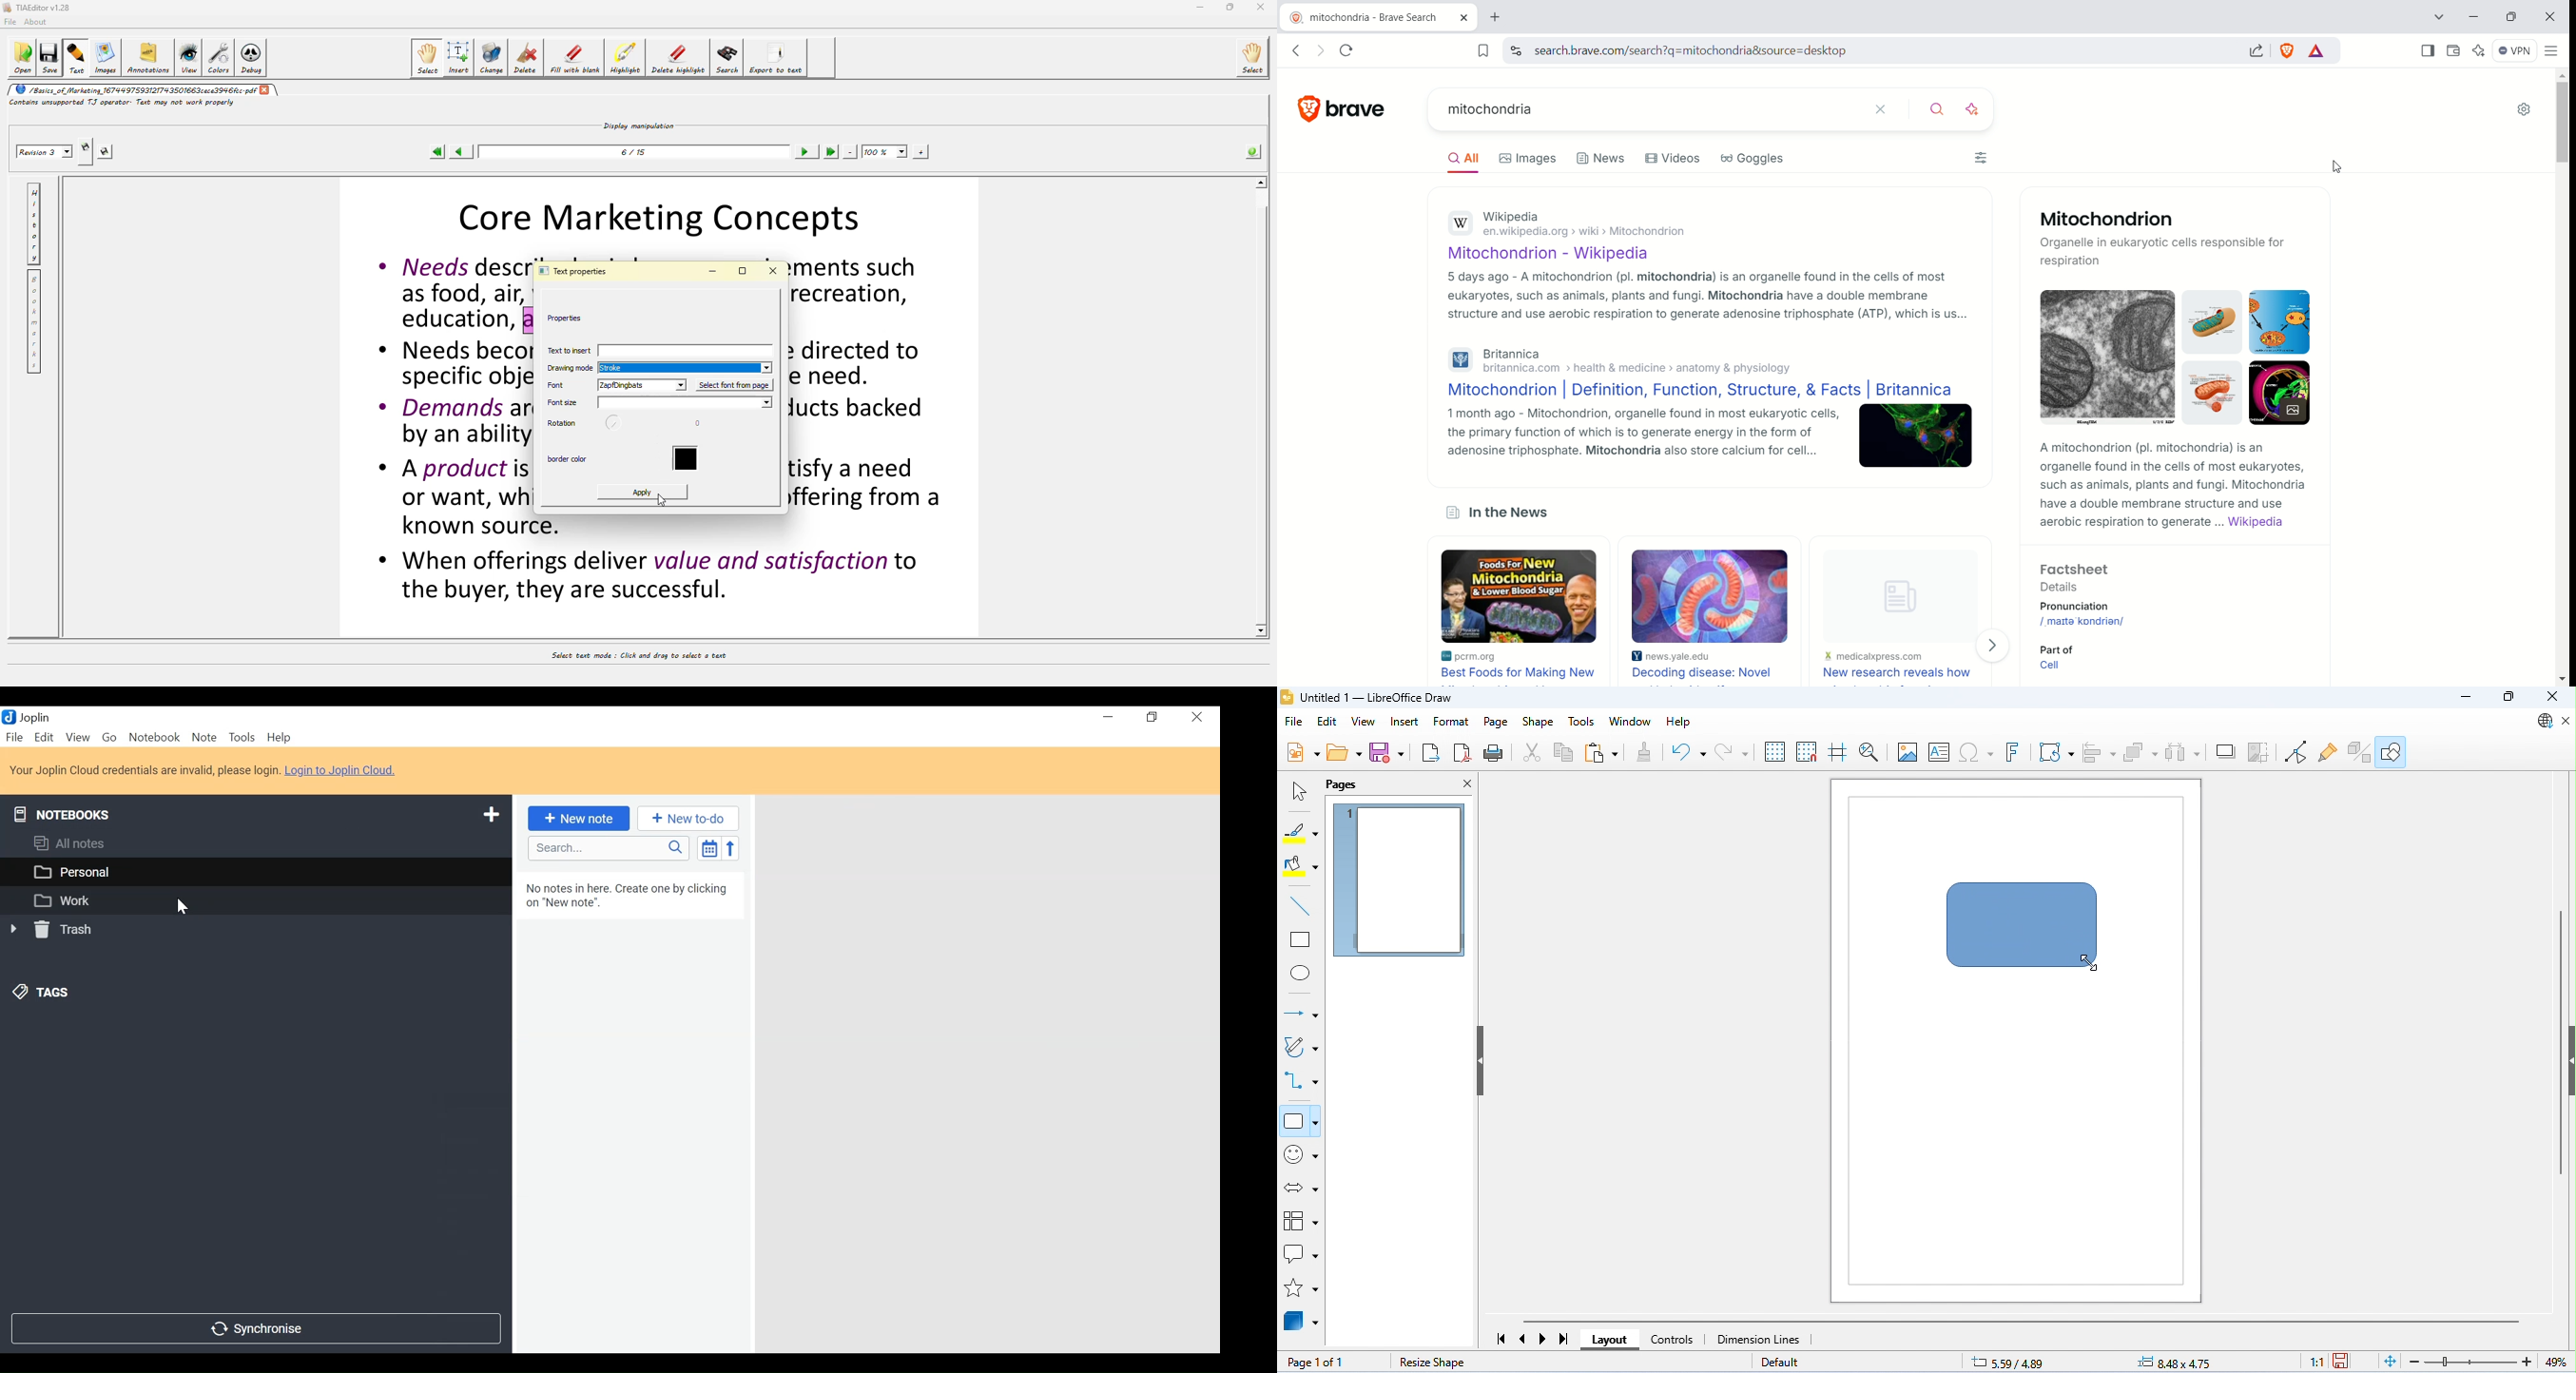 The width and height of the screenshot is (2576, 1400). Describe the element at coordinates (53, 931) in the screenshot. I see `Trash` at that location.